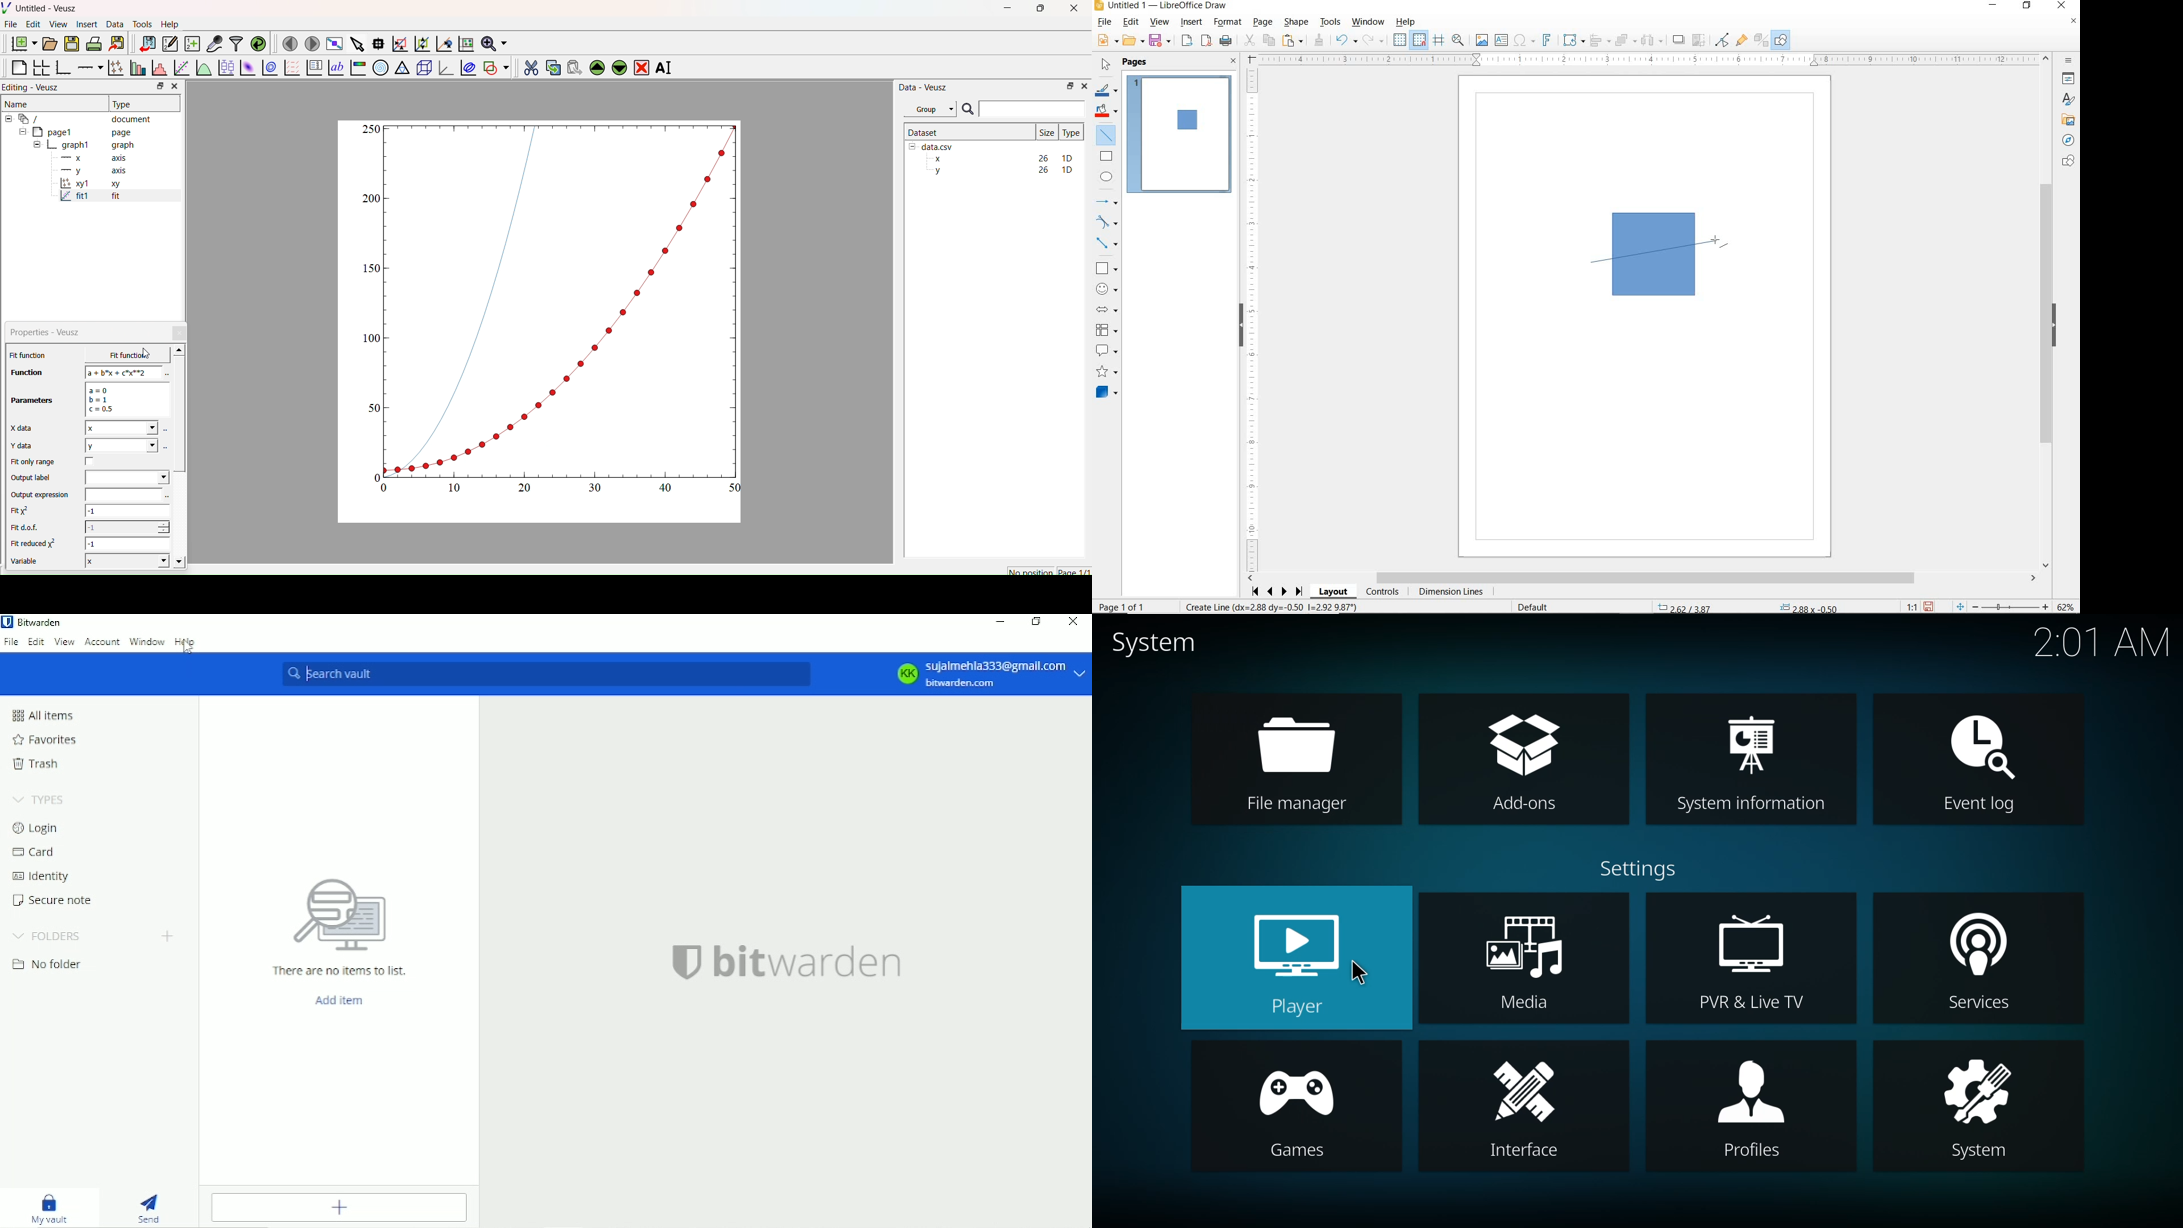 Image resolution: width=2184 pixels, height=1232 pixels. What do you see at coordinates (1293, 41) in the screenshot?
I see `PASTE` at bounding box center [1293, 41].